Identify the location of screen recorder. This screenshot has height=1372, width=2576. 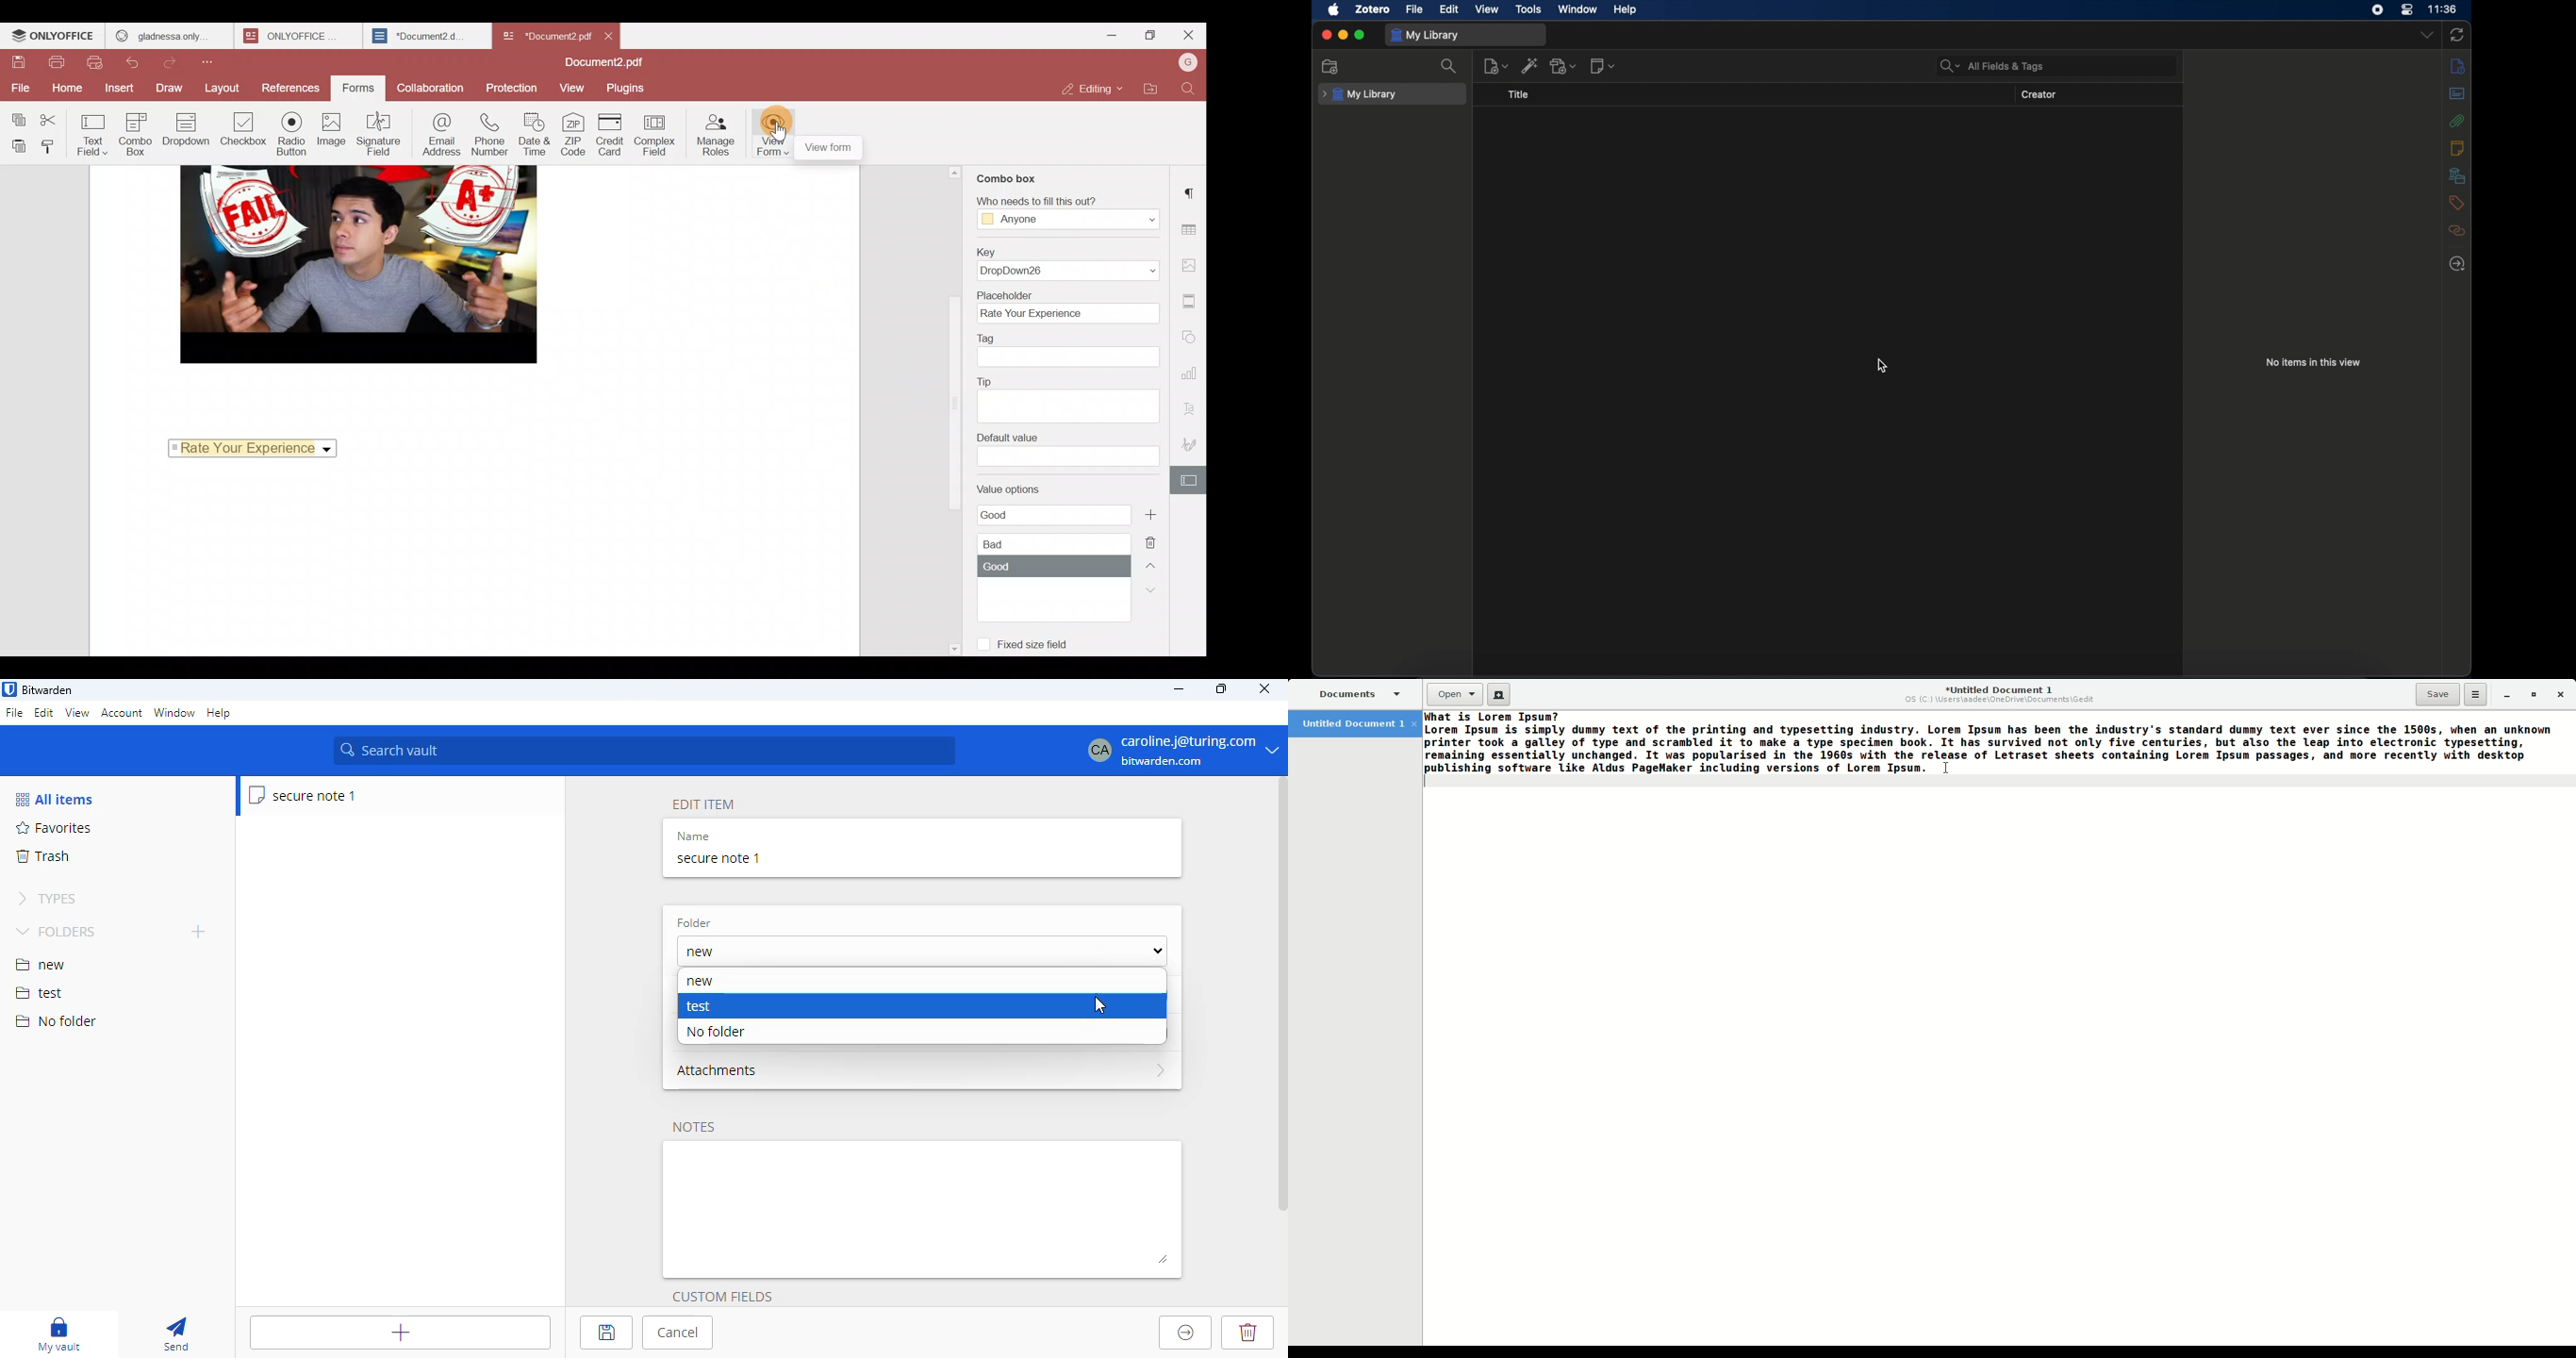
(2377, 9).